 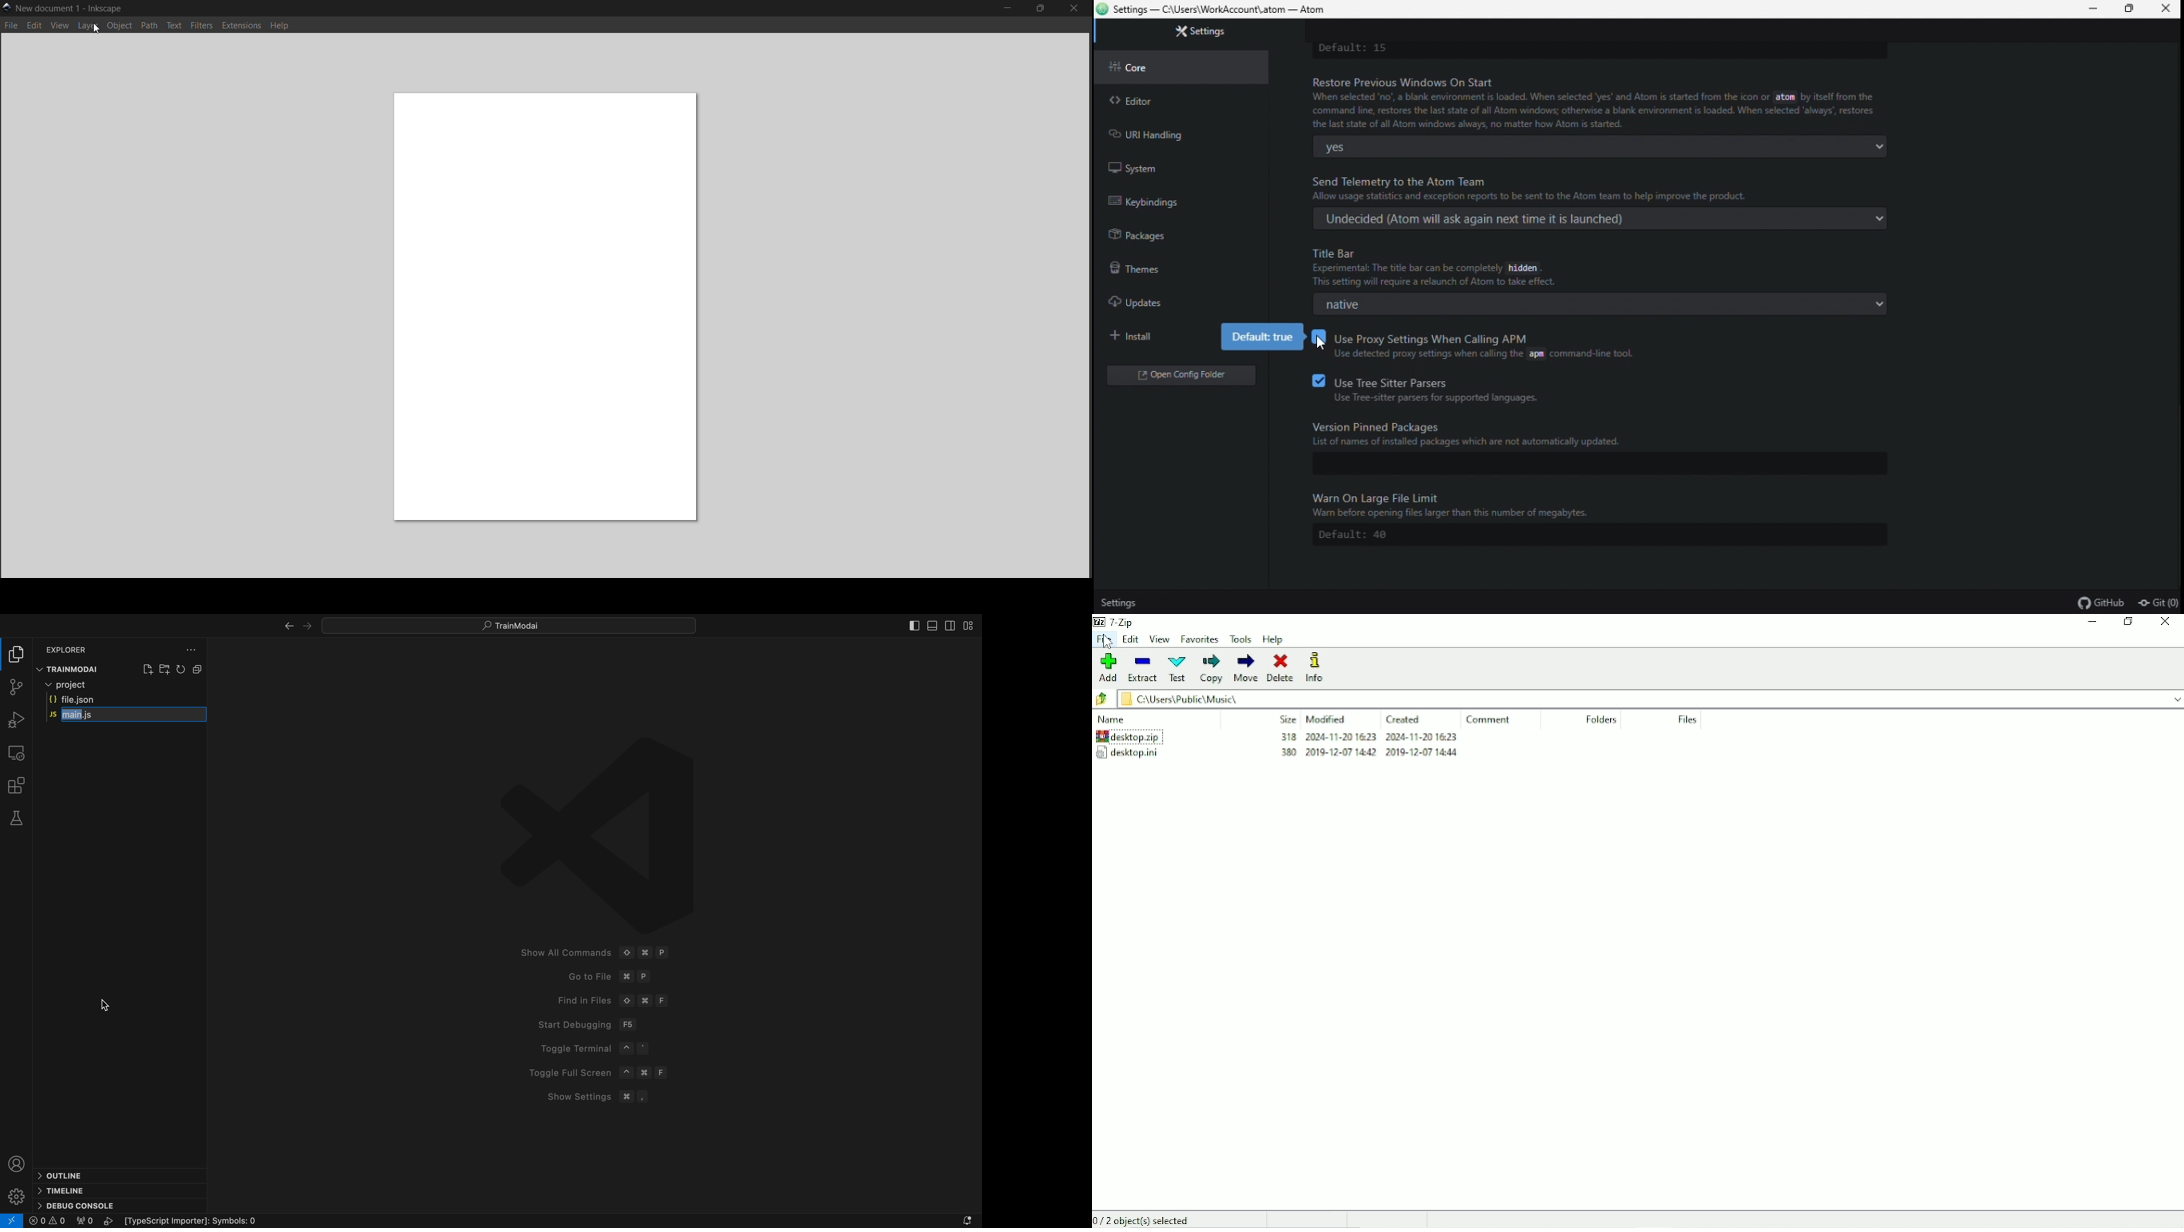 I want to click on textbox, so click(x=1581, y=464).